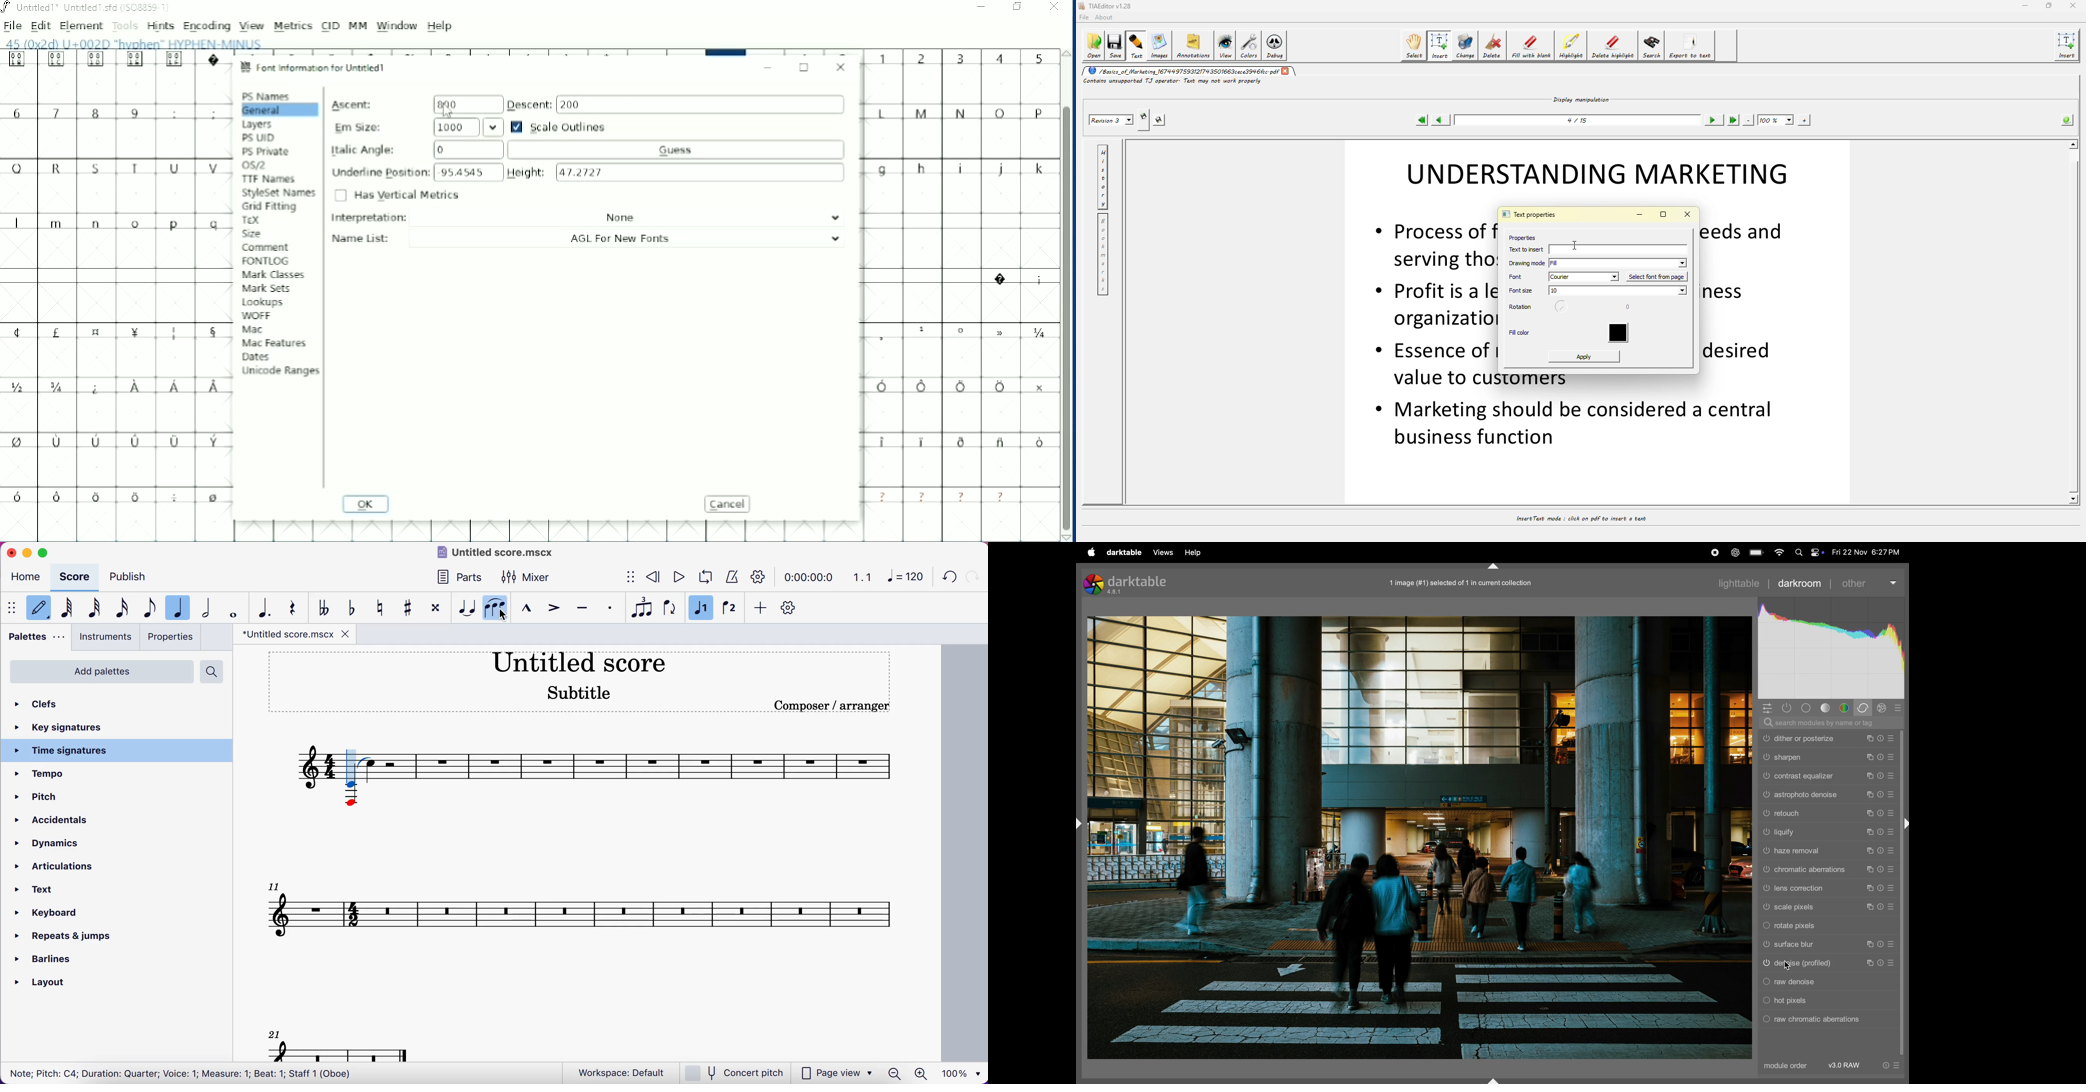 This screenshot has width=2100, height=1092. I want to click on views, so click(1164, 552).